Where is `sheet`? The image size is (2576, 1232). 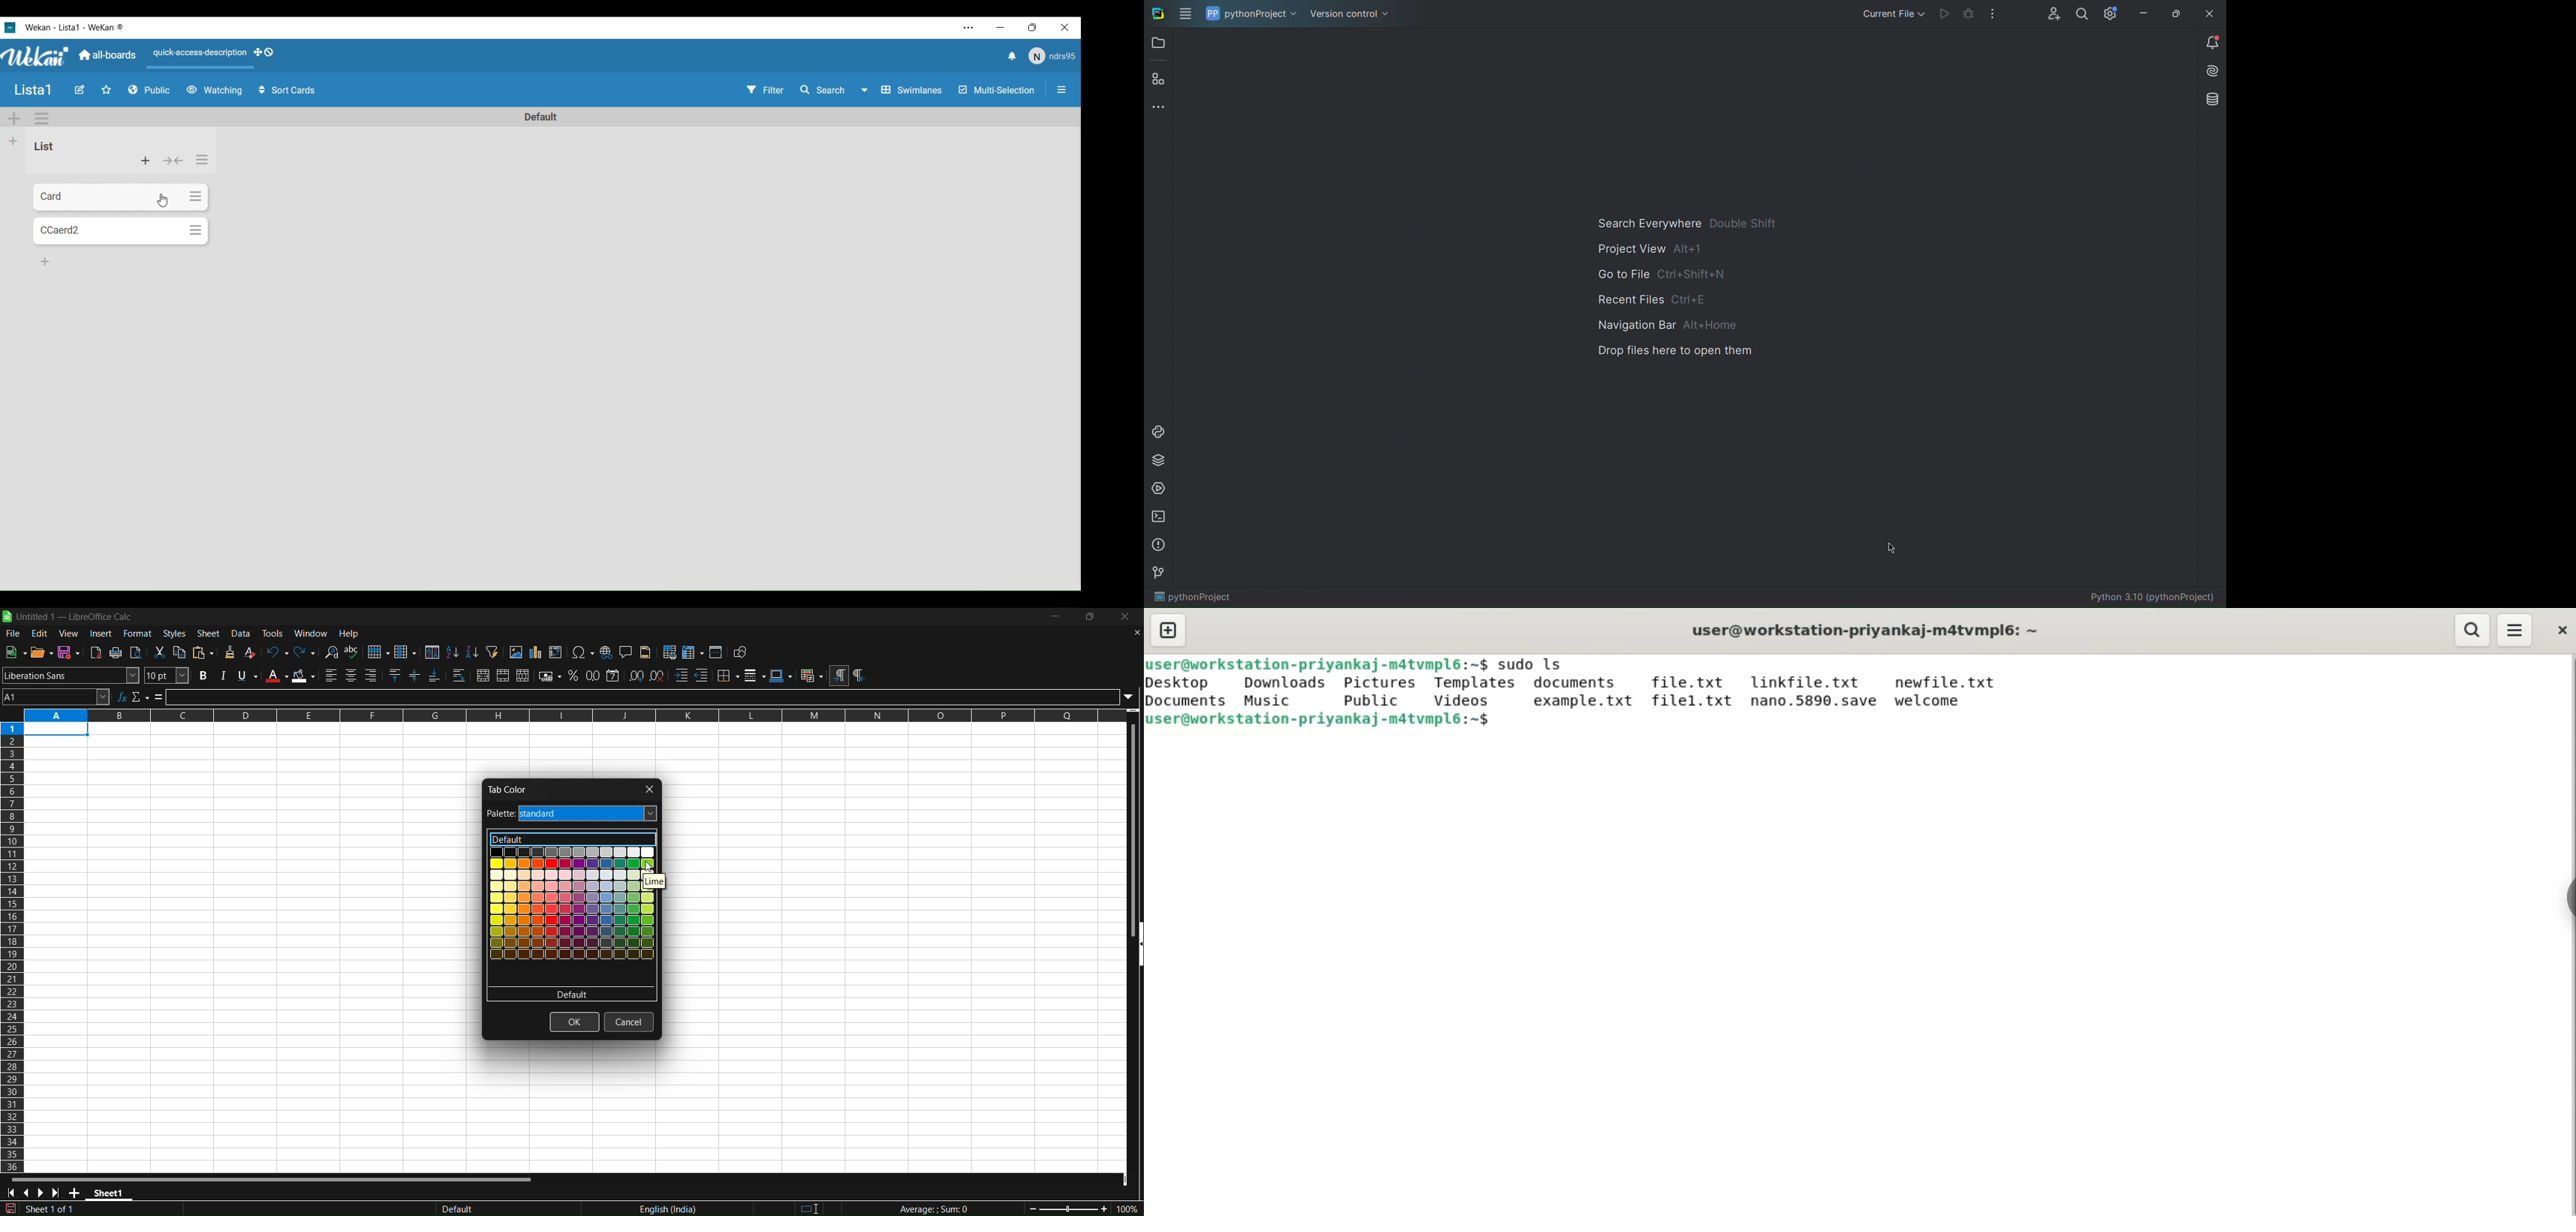 sheet is located at coordinates (210, 633).